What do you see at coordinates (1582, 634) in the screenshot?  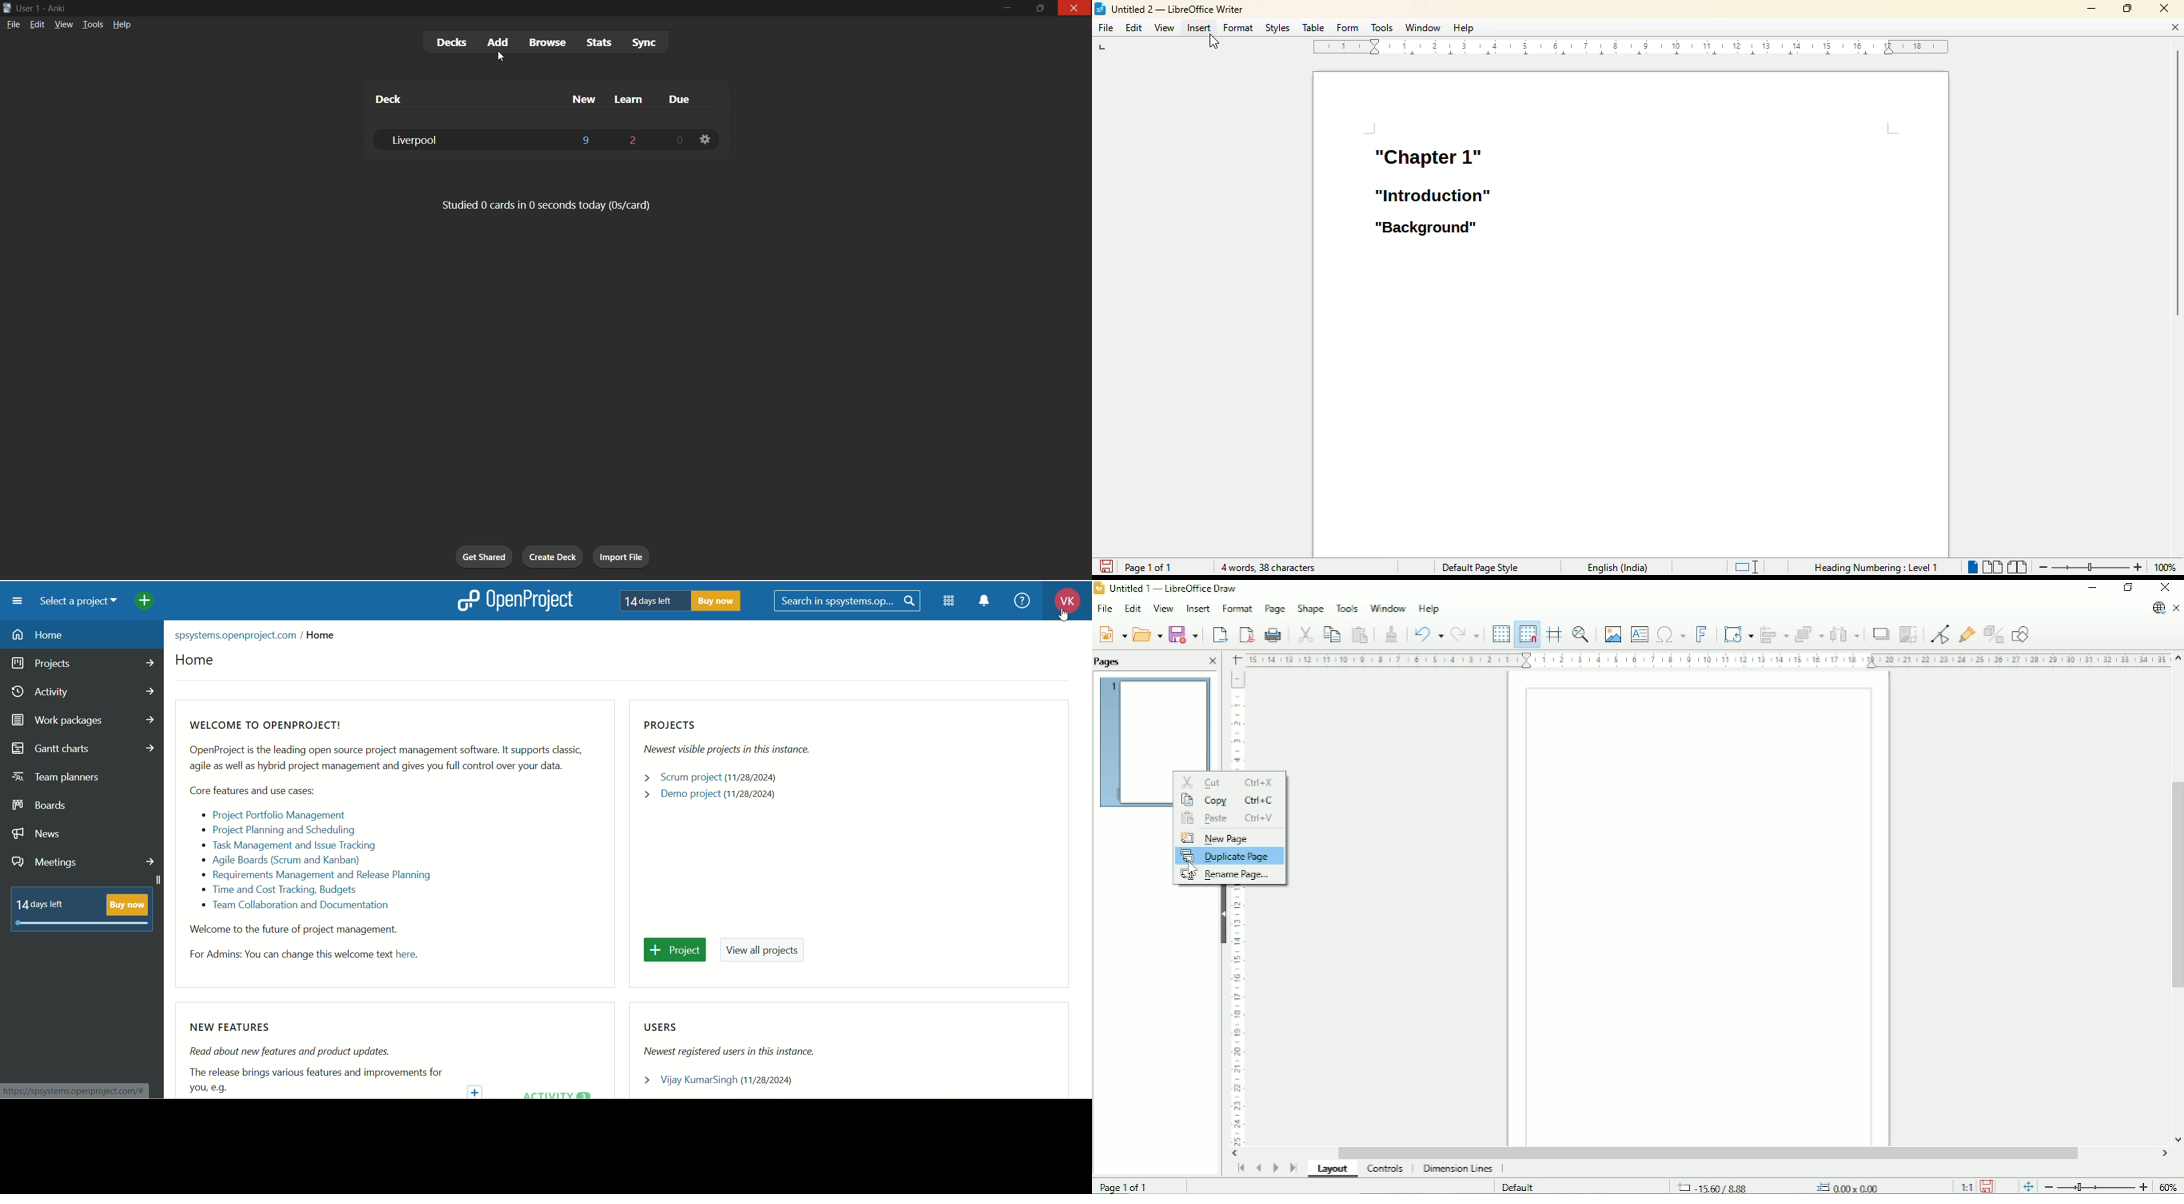 I see `Zoom & pan` at bounding box center [1582, 634].